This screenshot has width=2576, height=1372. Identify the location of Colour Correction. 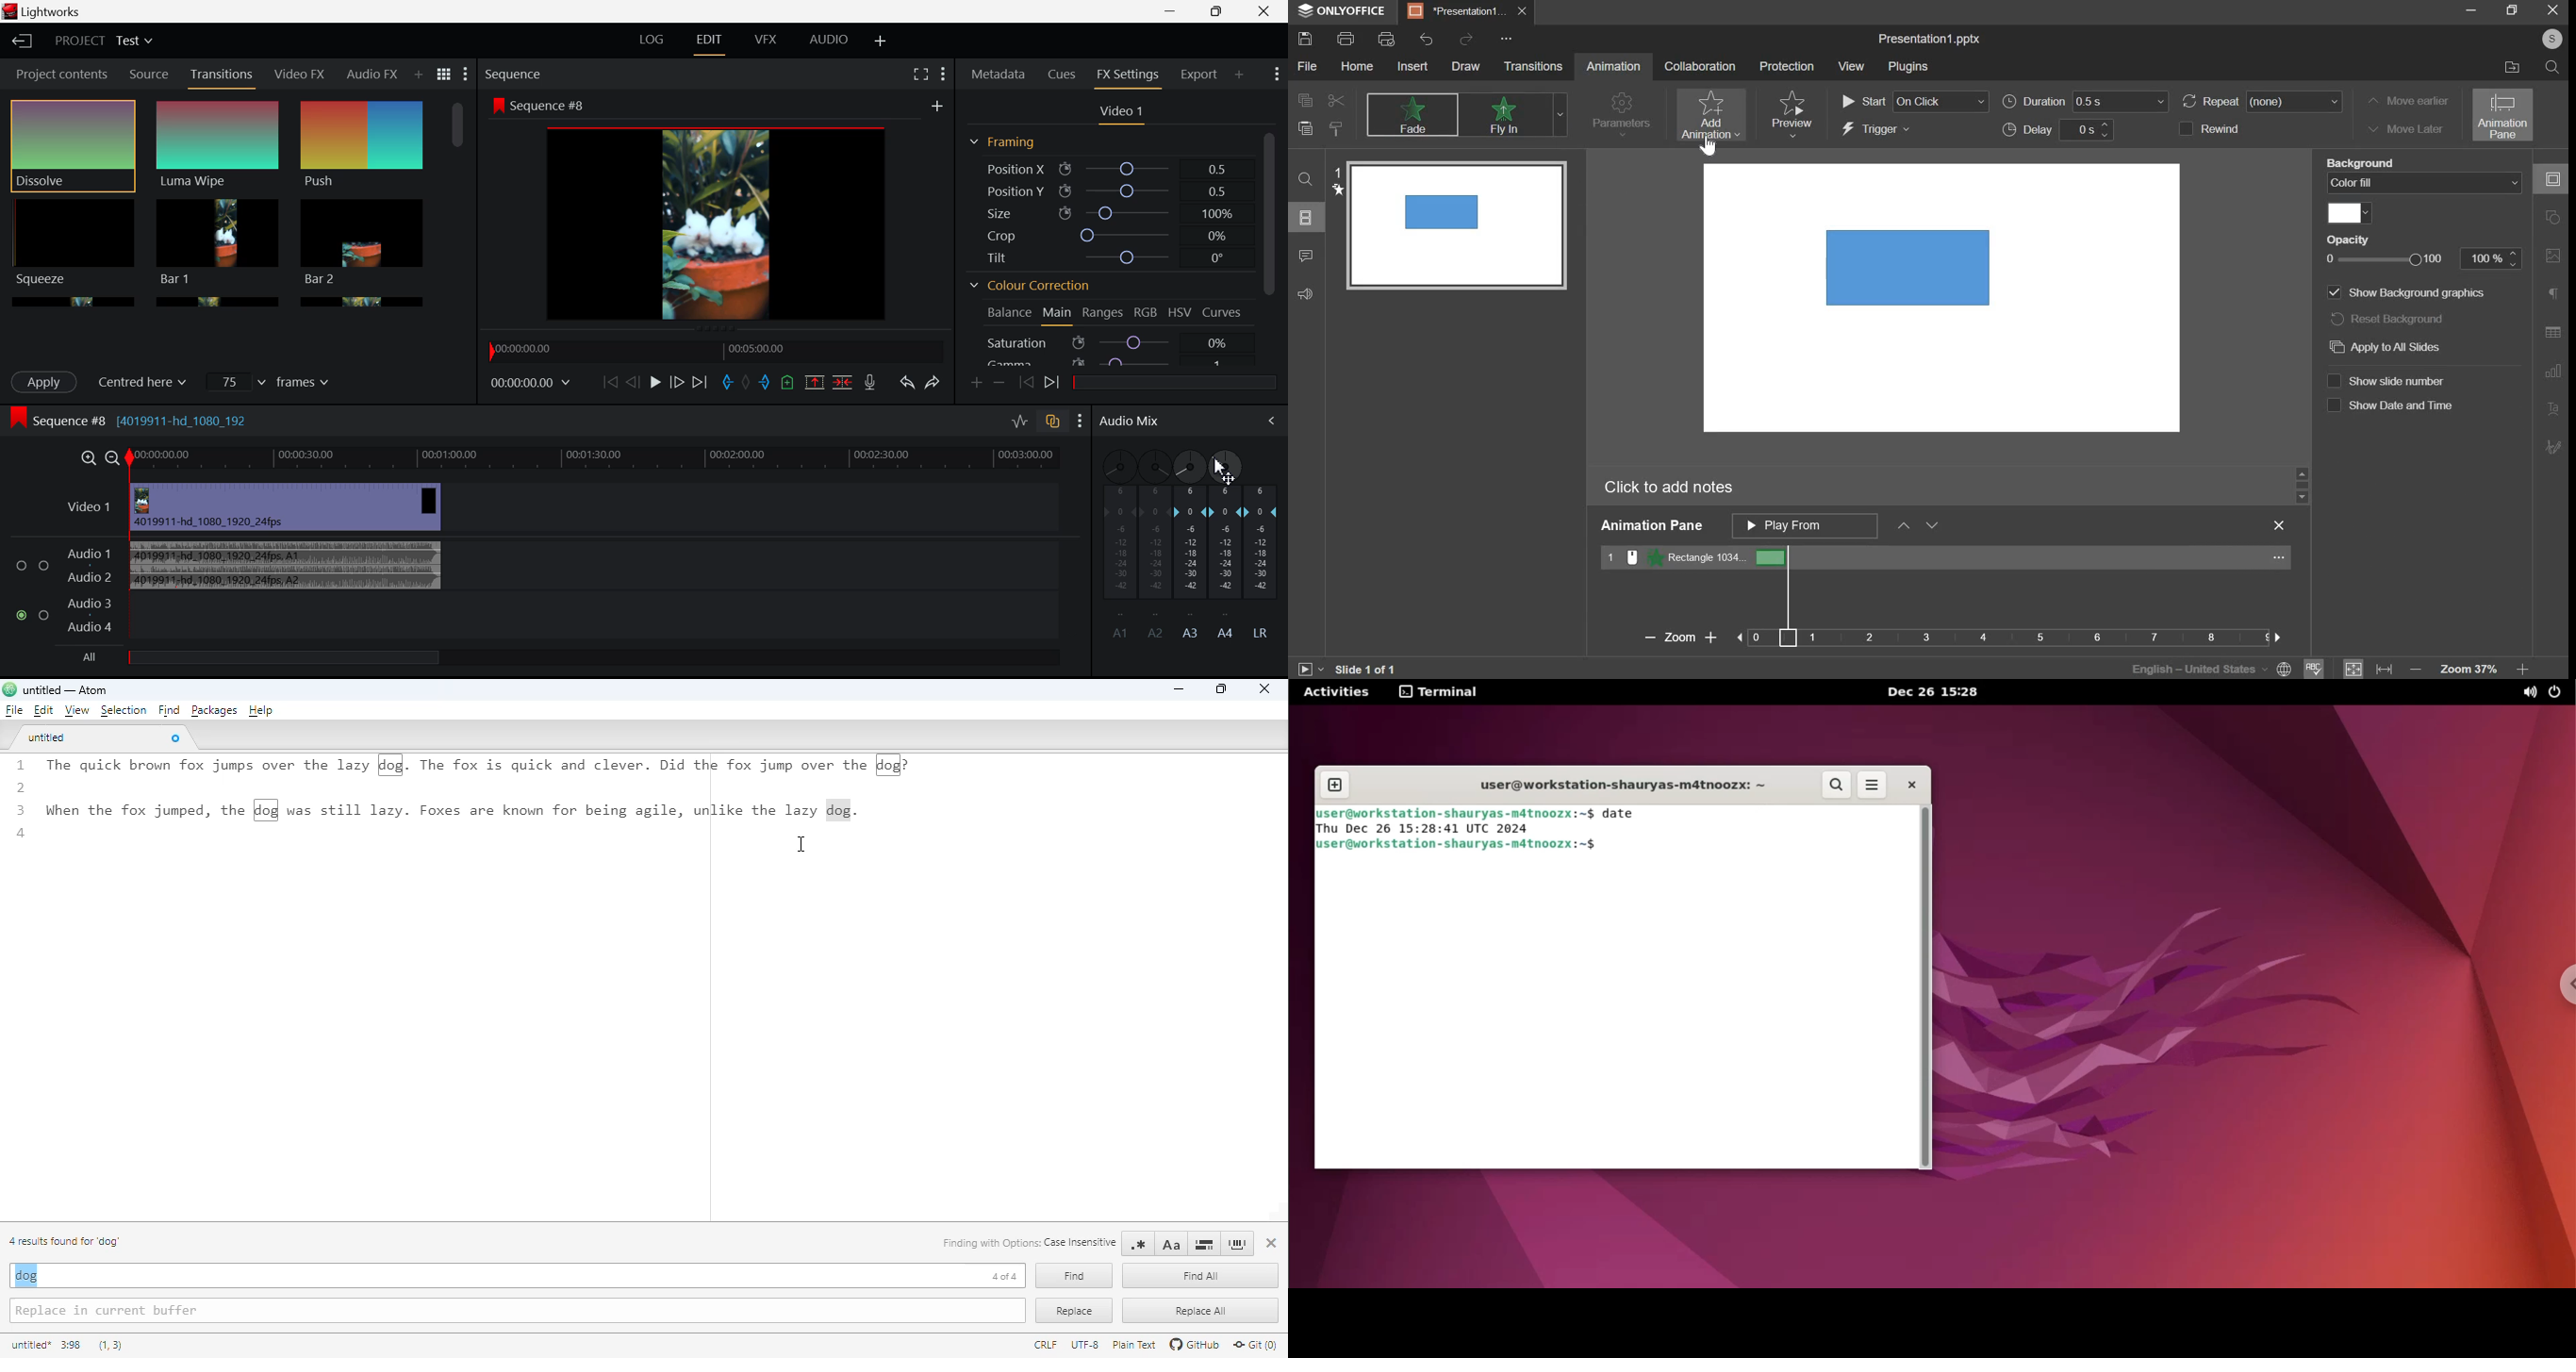
(1034, 284).